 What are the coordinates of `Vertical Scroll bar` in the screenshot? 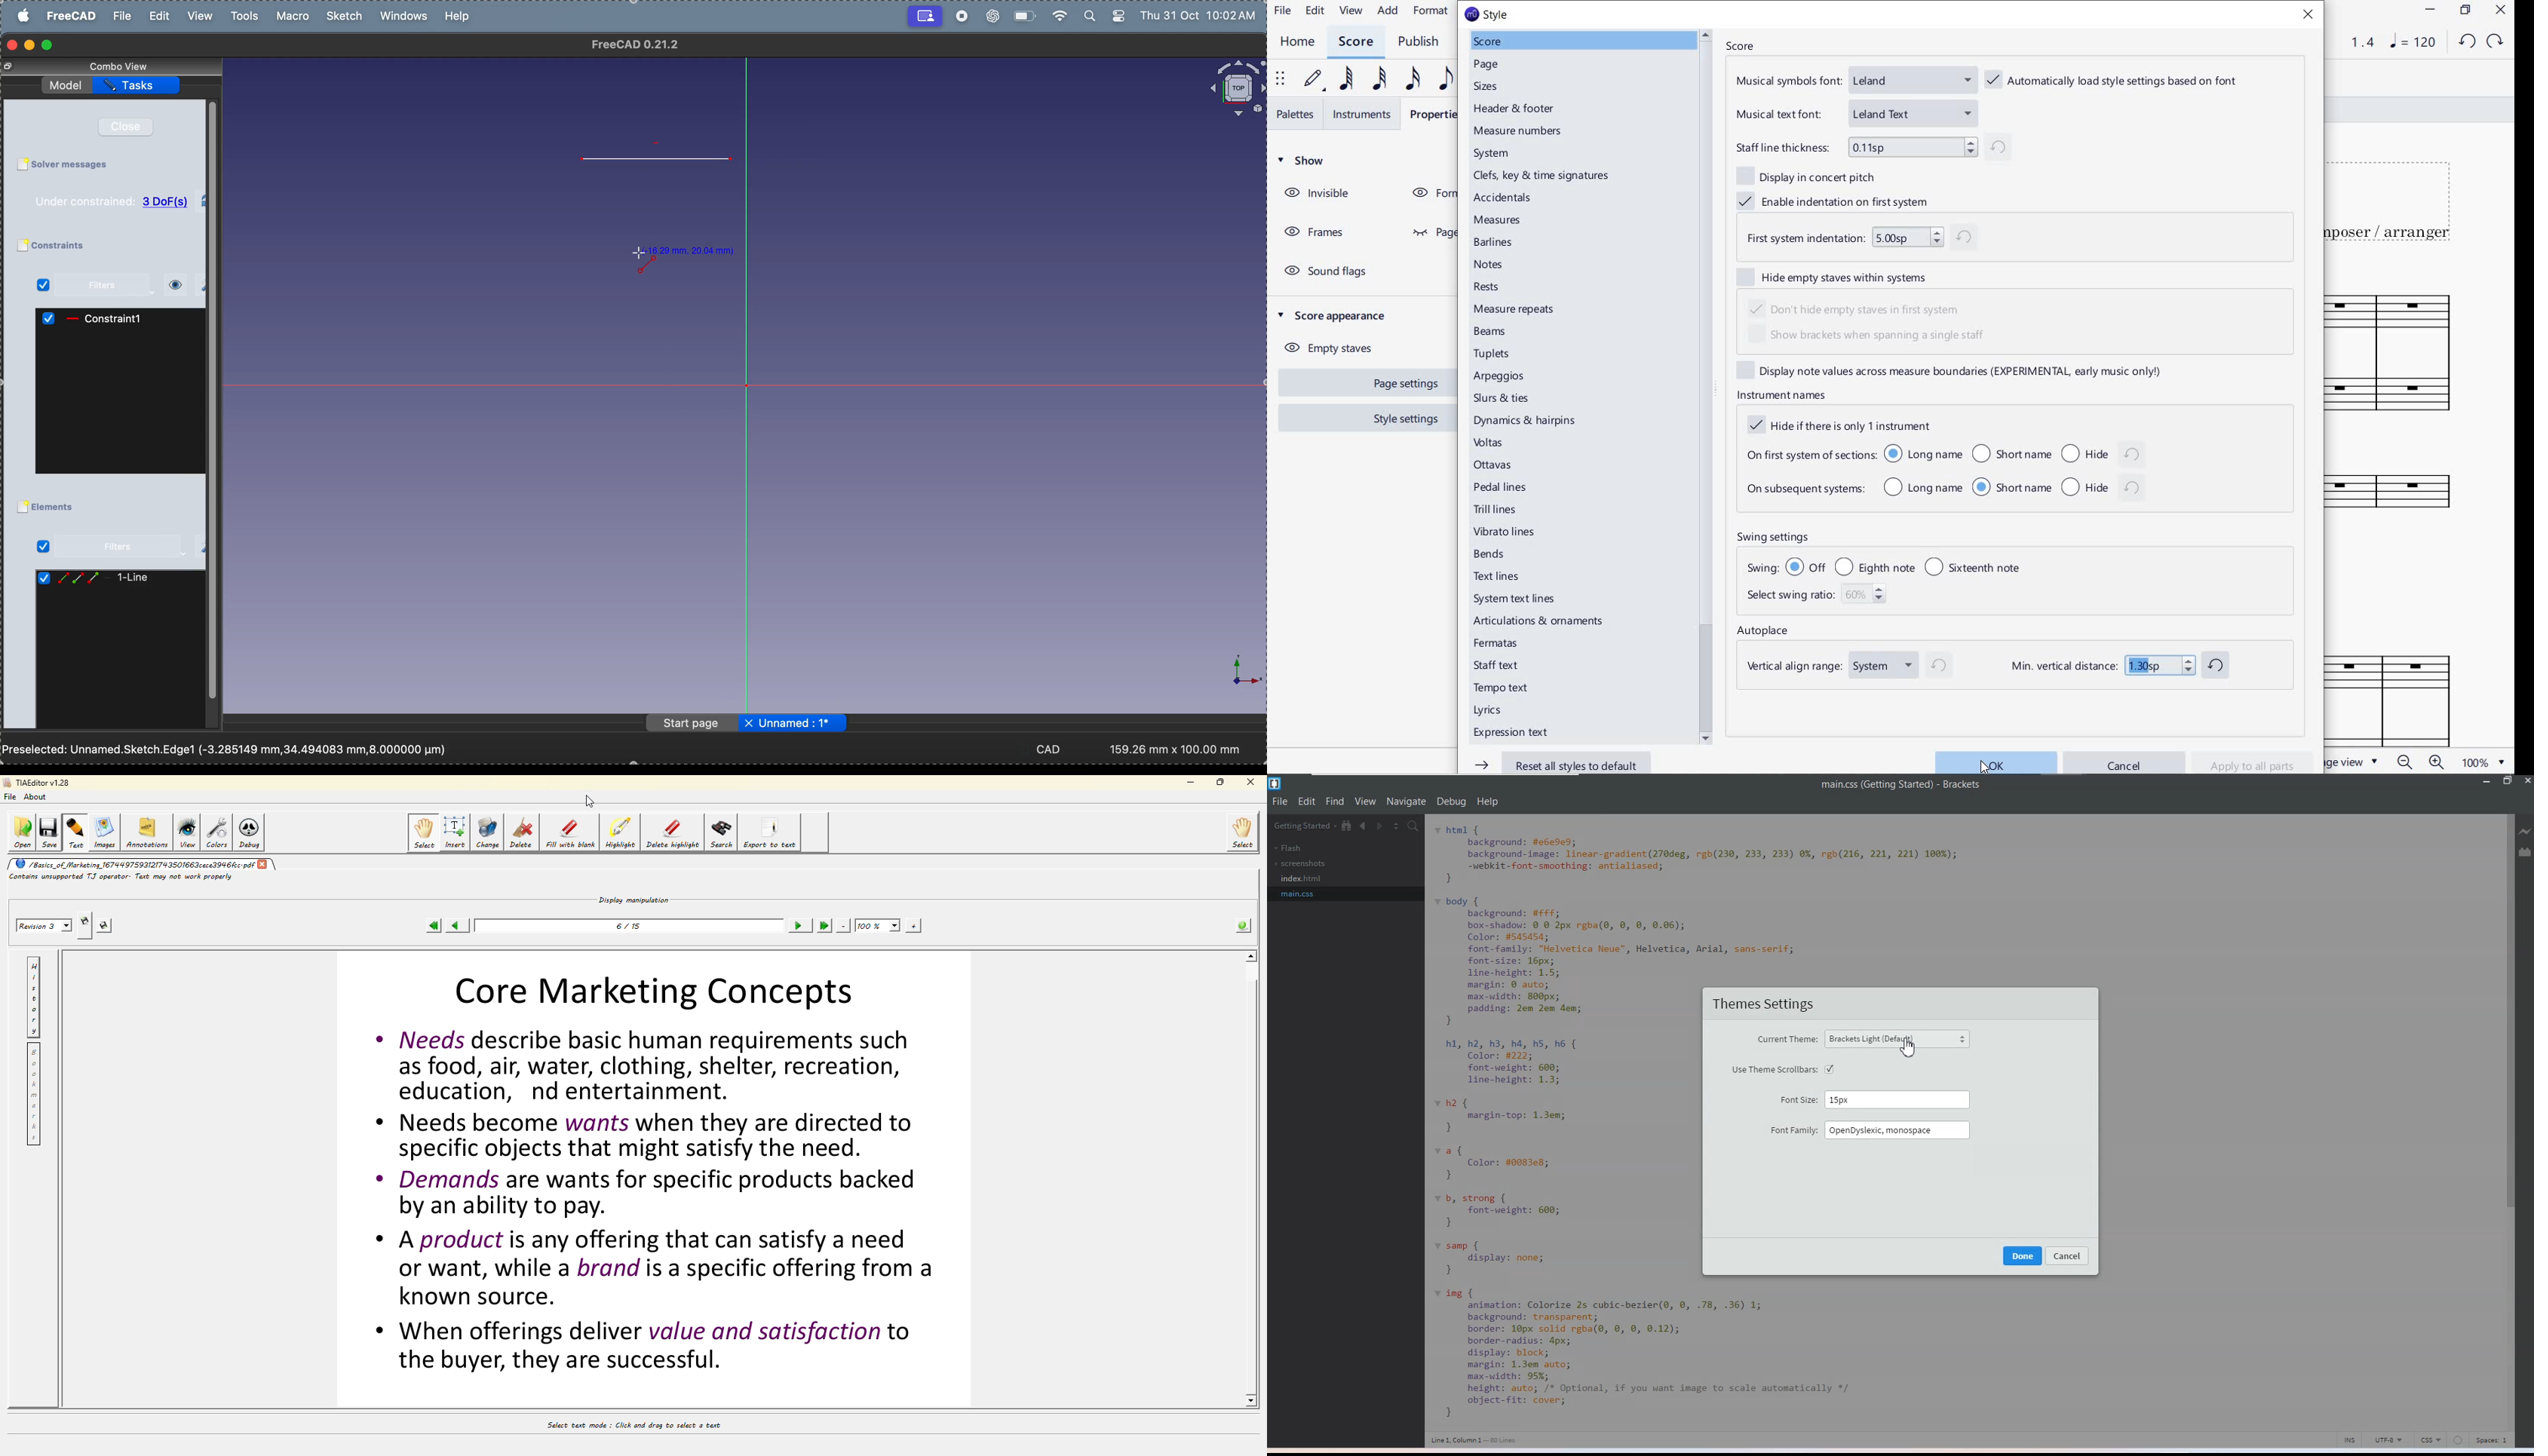 It's located at (2508, 1119).